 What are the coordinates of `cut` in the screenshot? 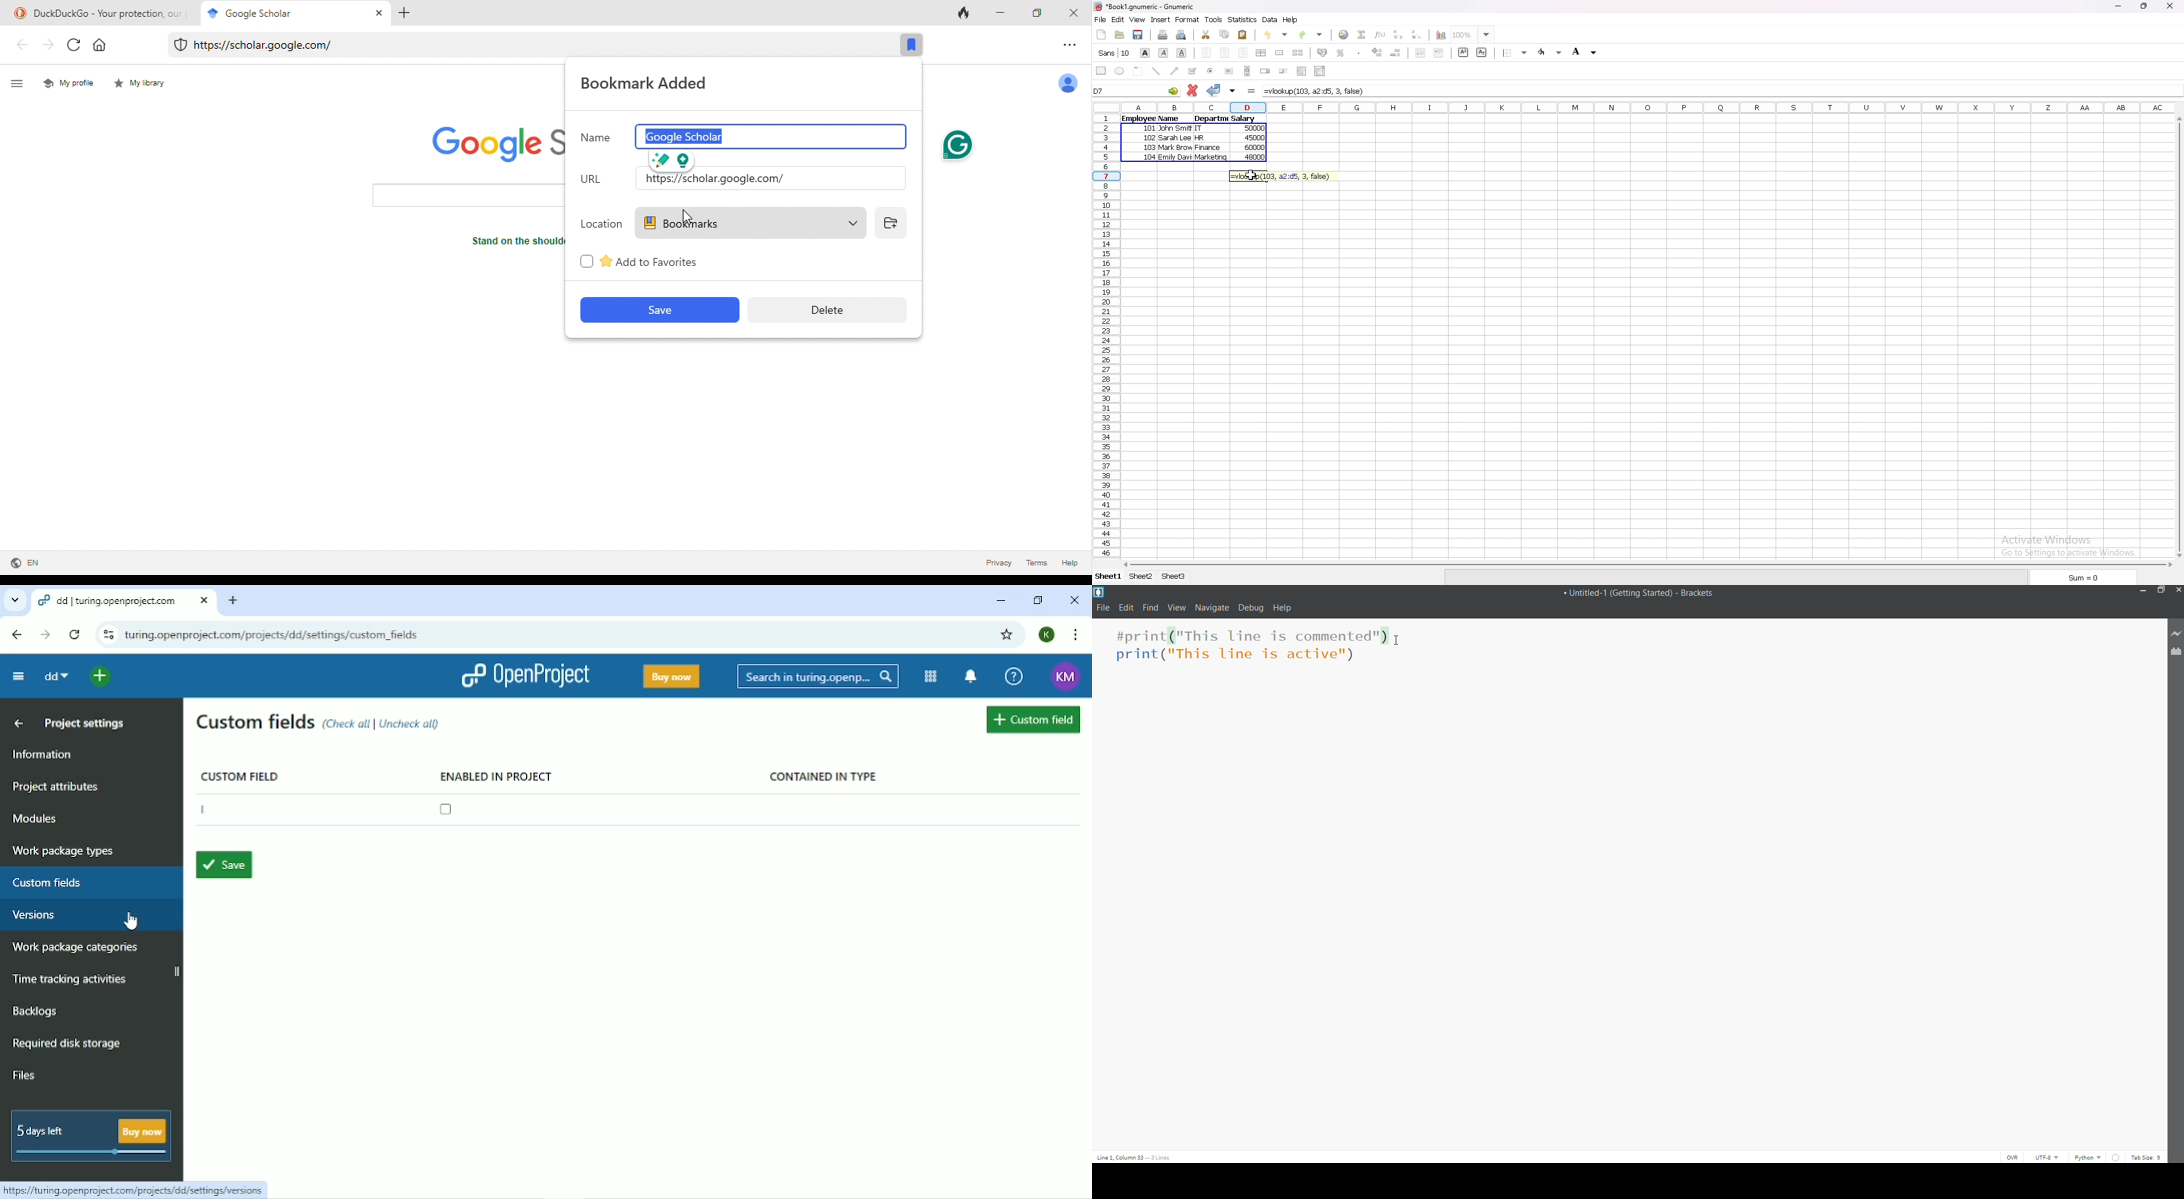 It's located at (1206, 34).